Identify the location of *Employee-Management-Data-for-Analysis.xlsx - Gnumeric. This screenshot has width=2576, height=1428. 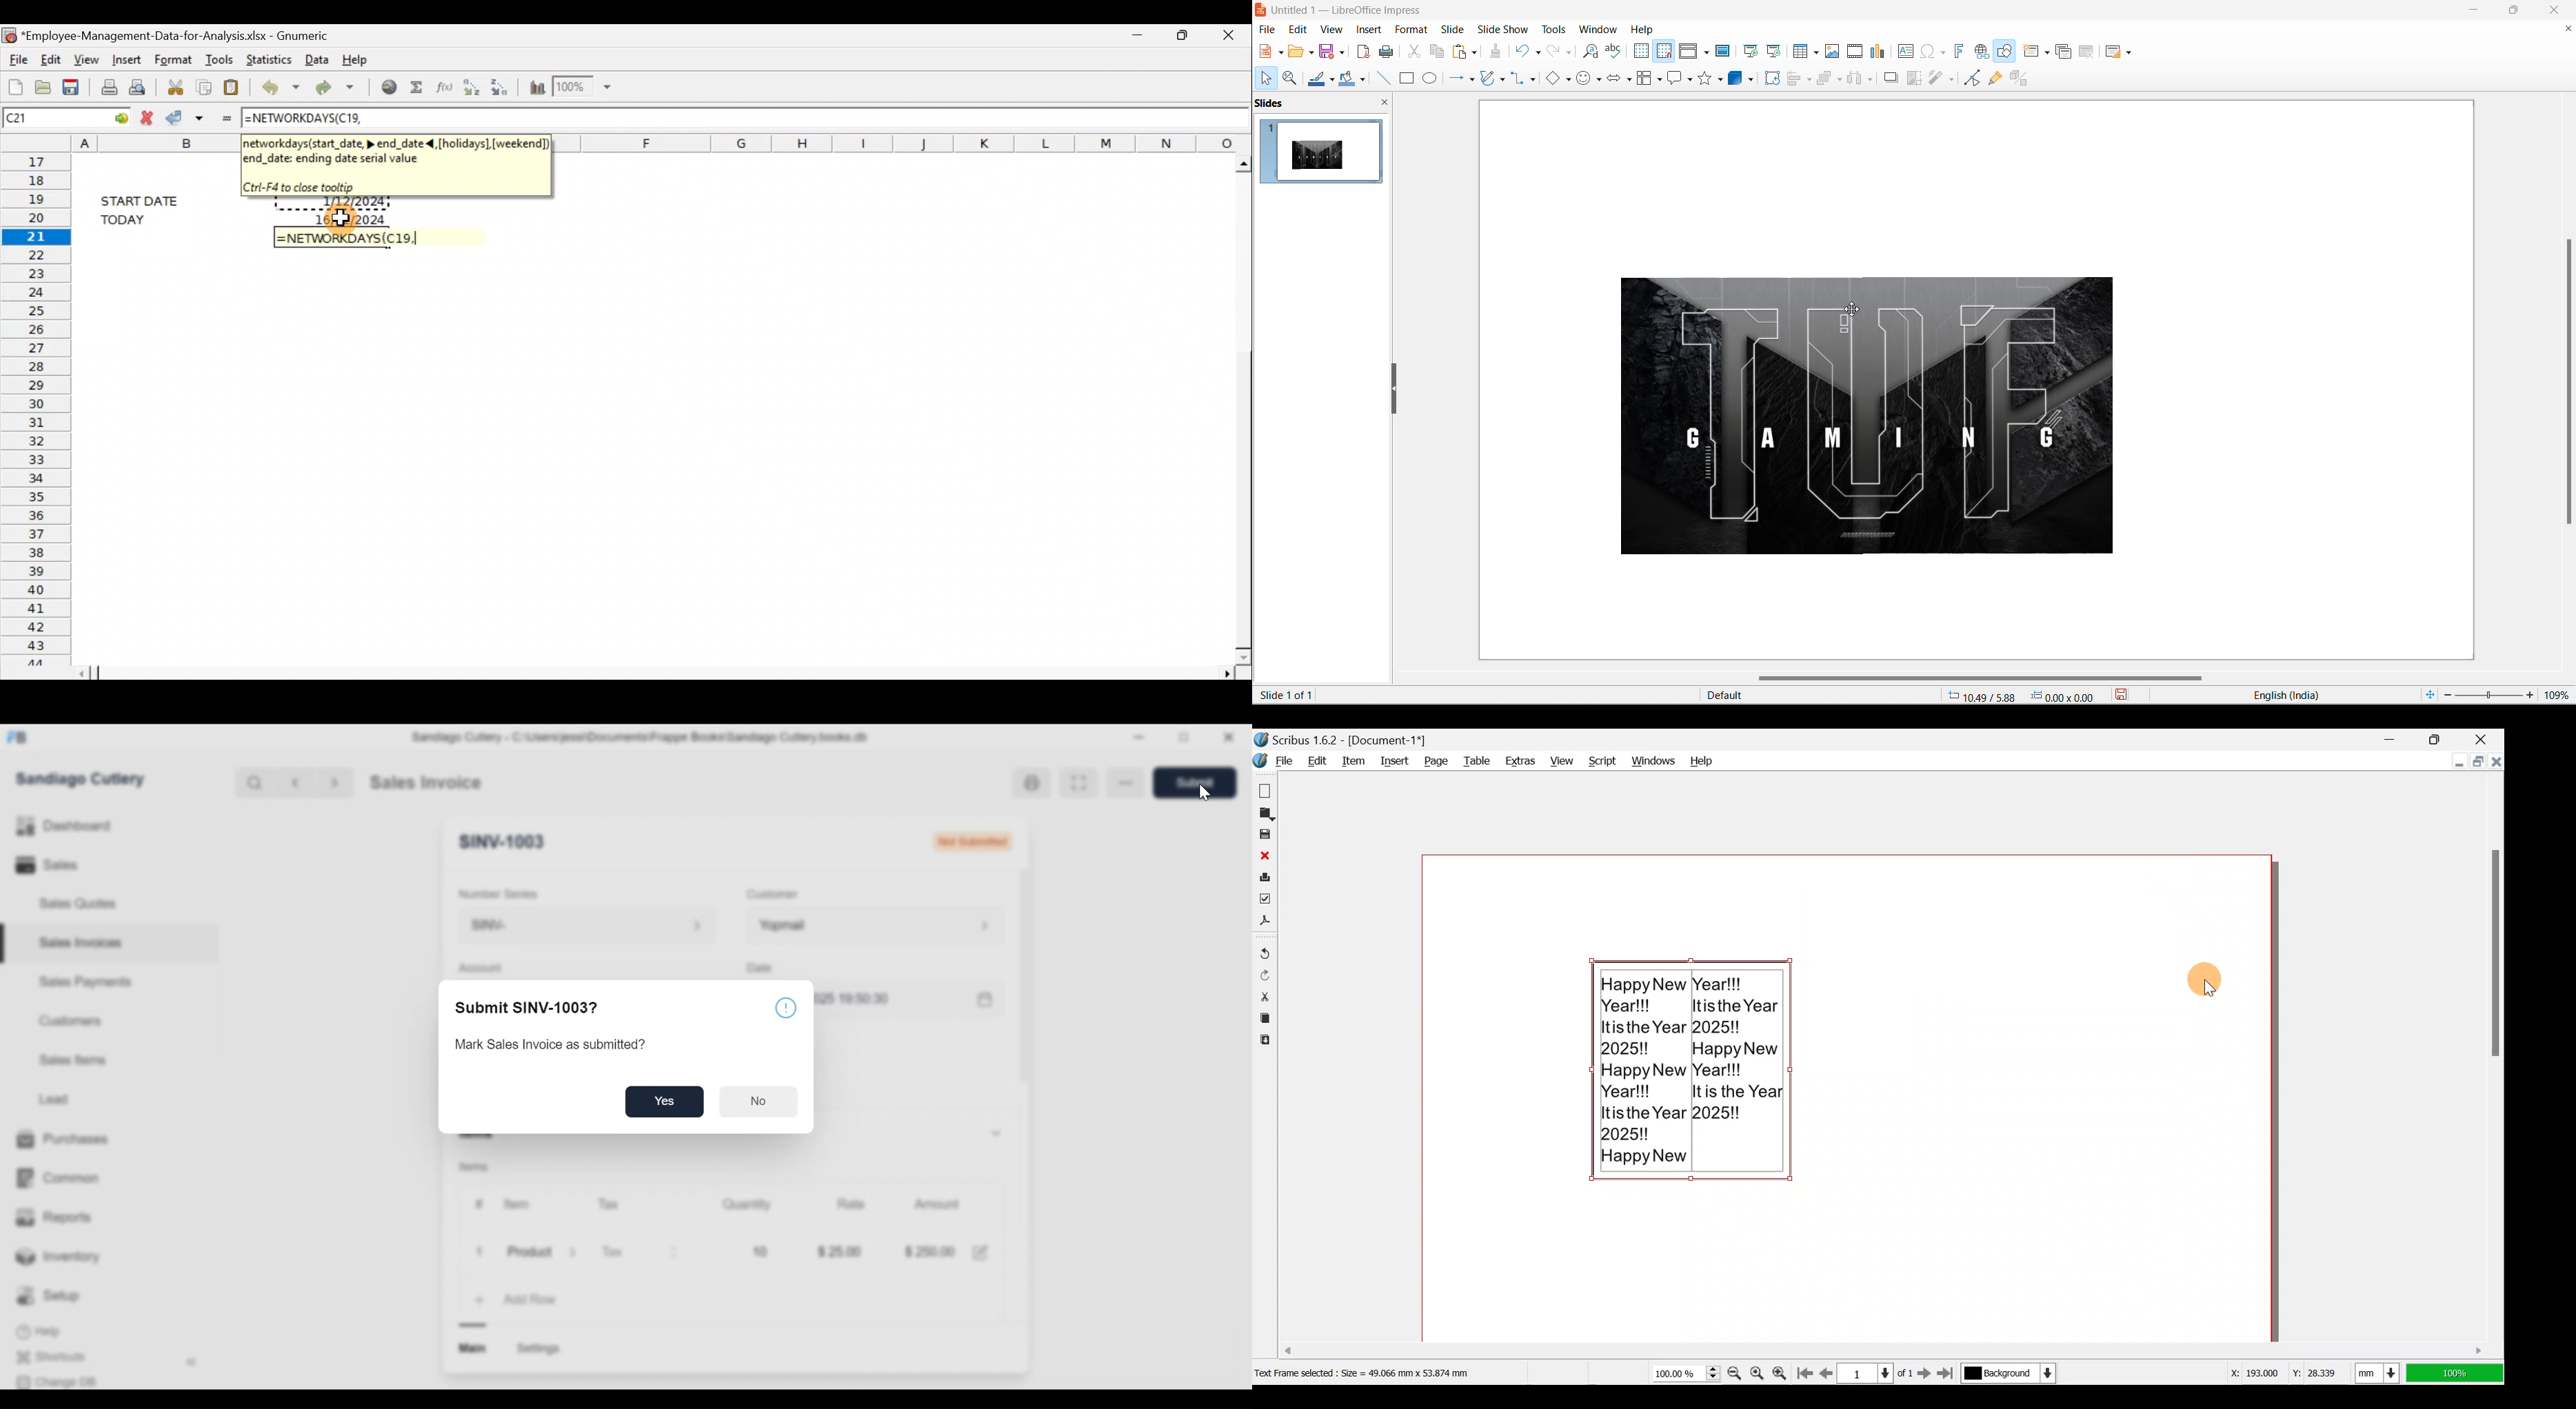
(177, 37).